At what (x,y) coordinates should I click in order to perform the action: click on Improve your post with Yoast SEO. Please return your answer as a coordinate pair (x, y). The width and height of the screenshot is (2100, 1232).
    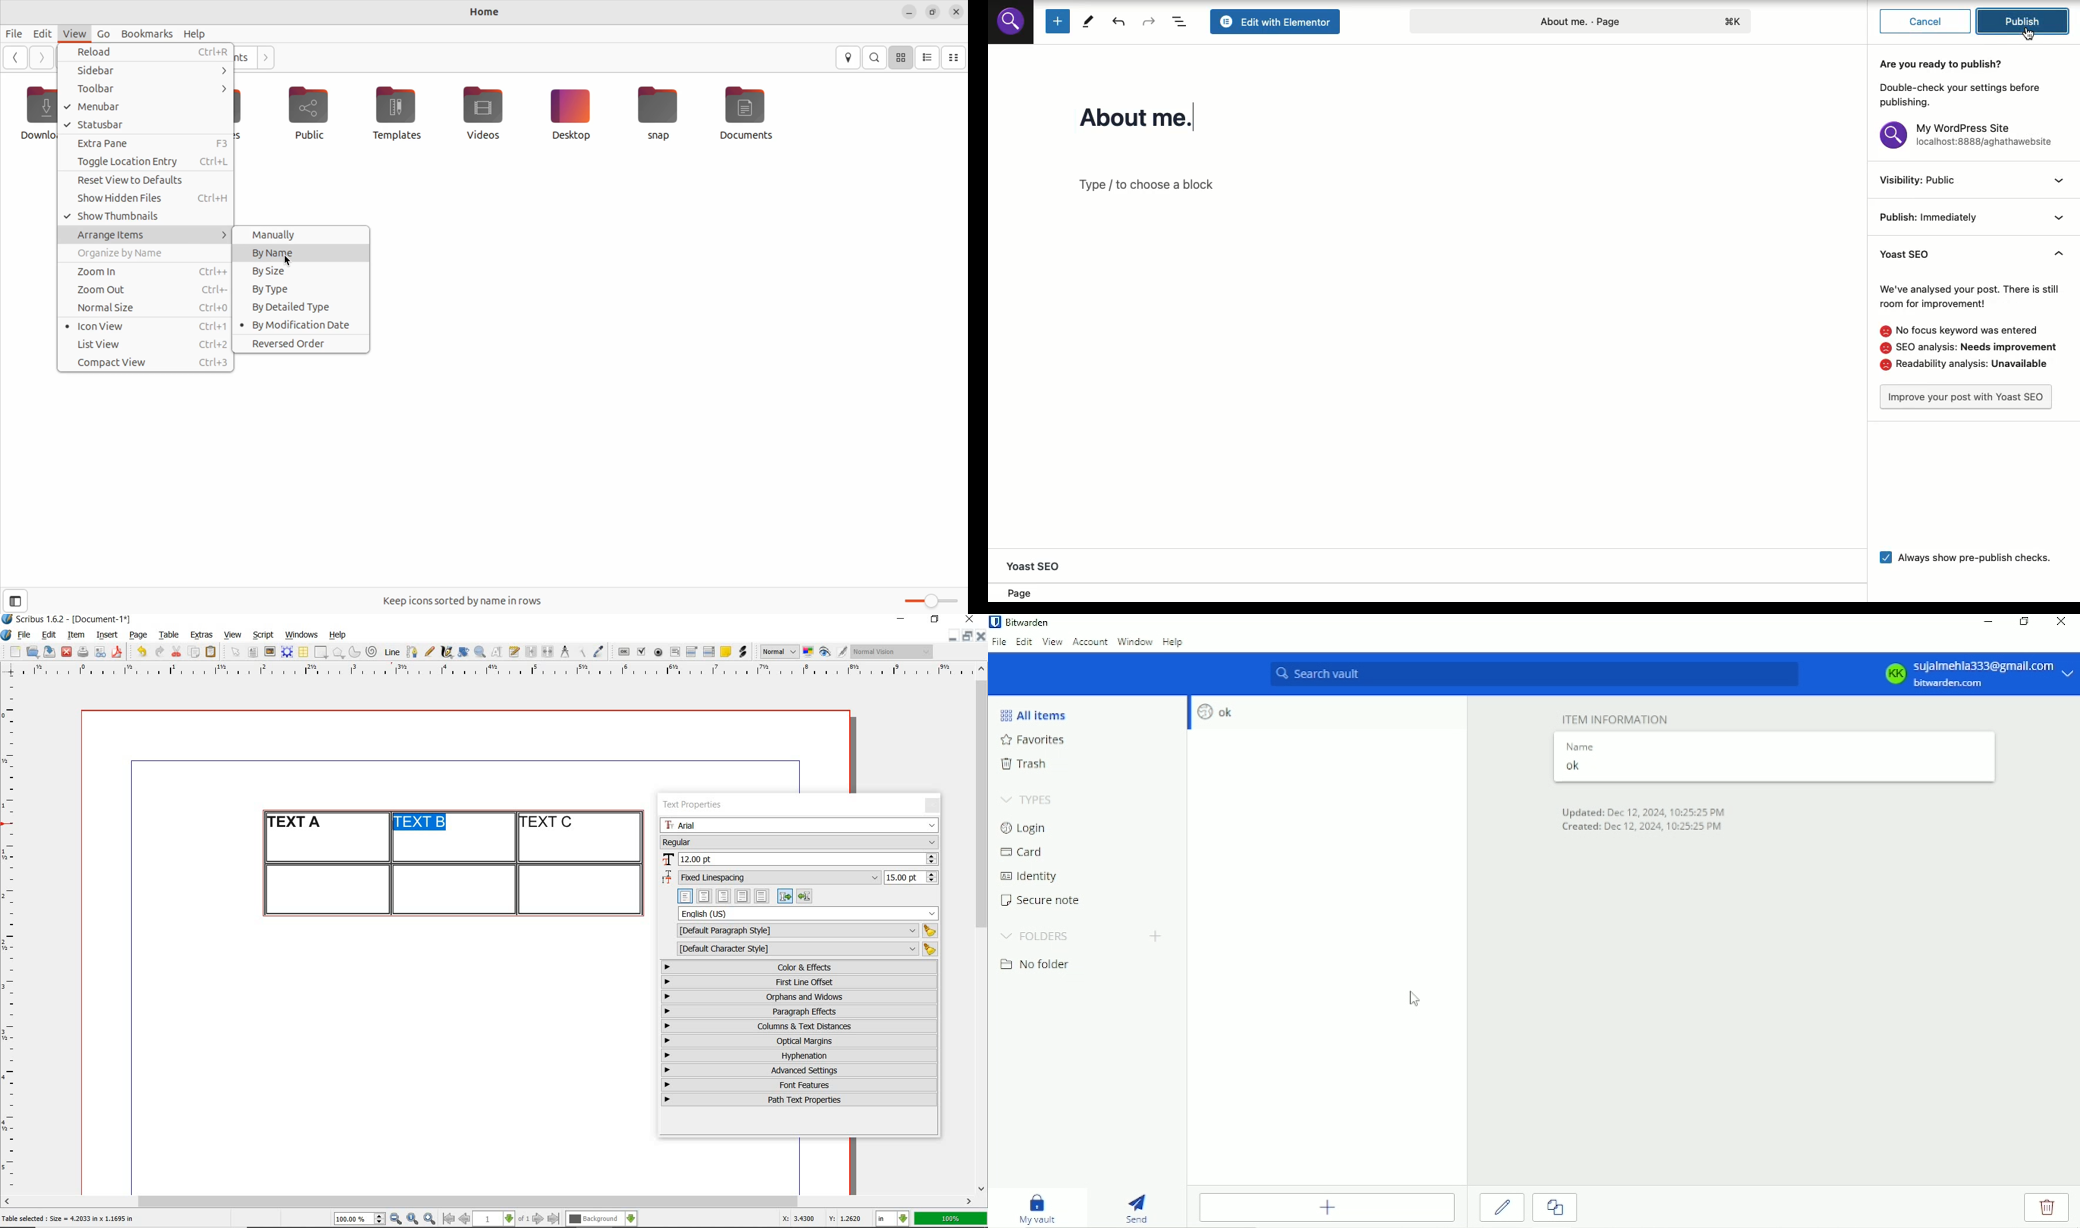
    Looking at the image, I should click on (1967, 397).